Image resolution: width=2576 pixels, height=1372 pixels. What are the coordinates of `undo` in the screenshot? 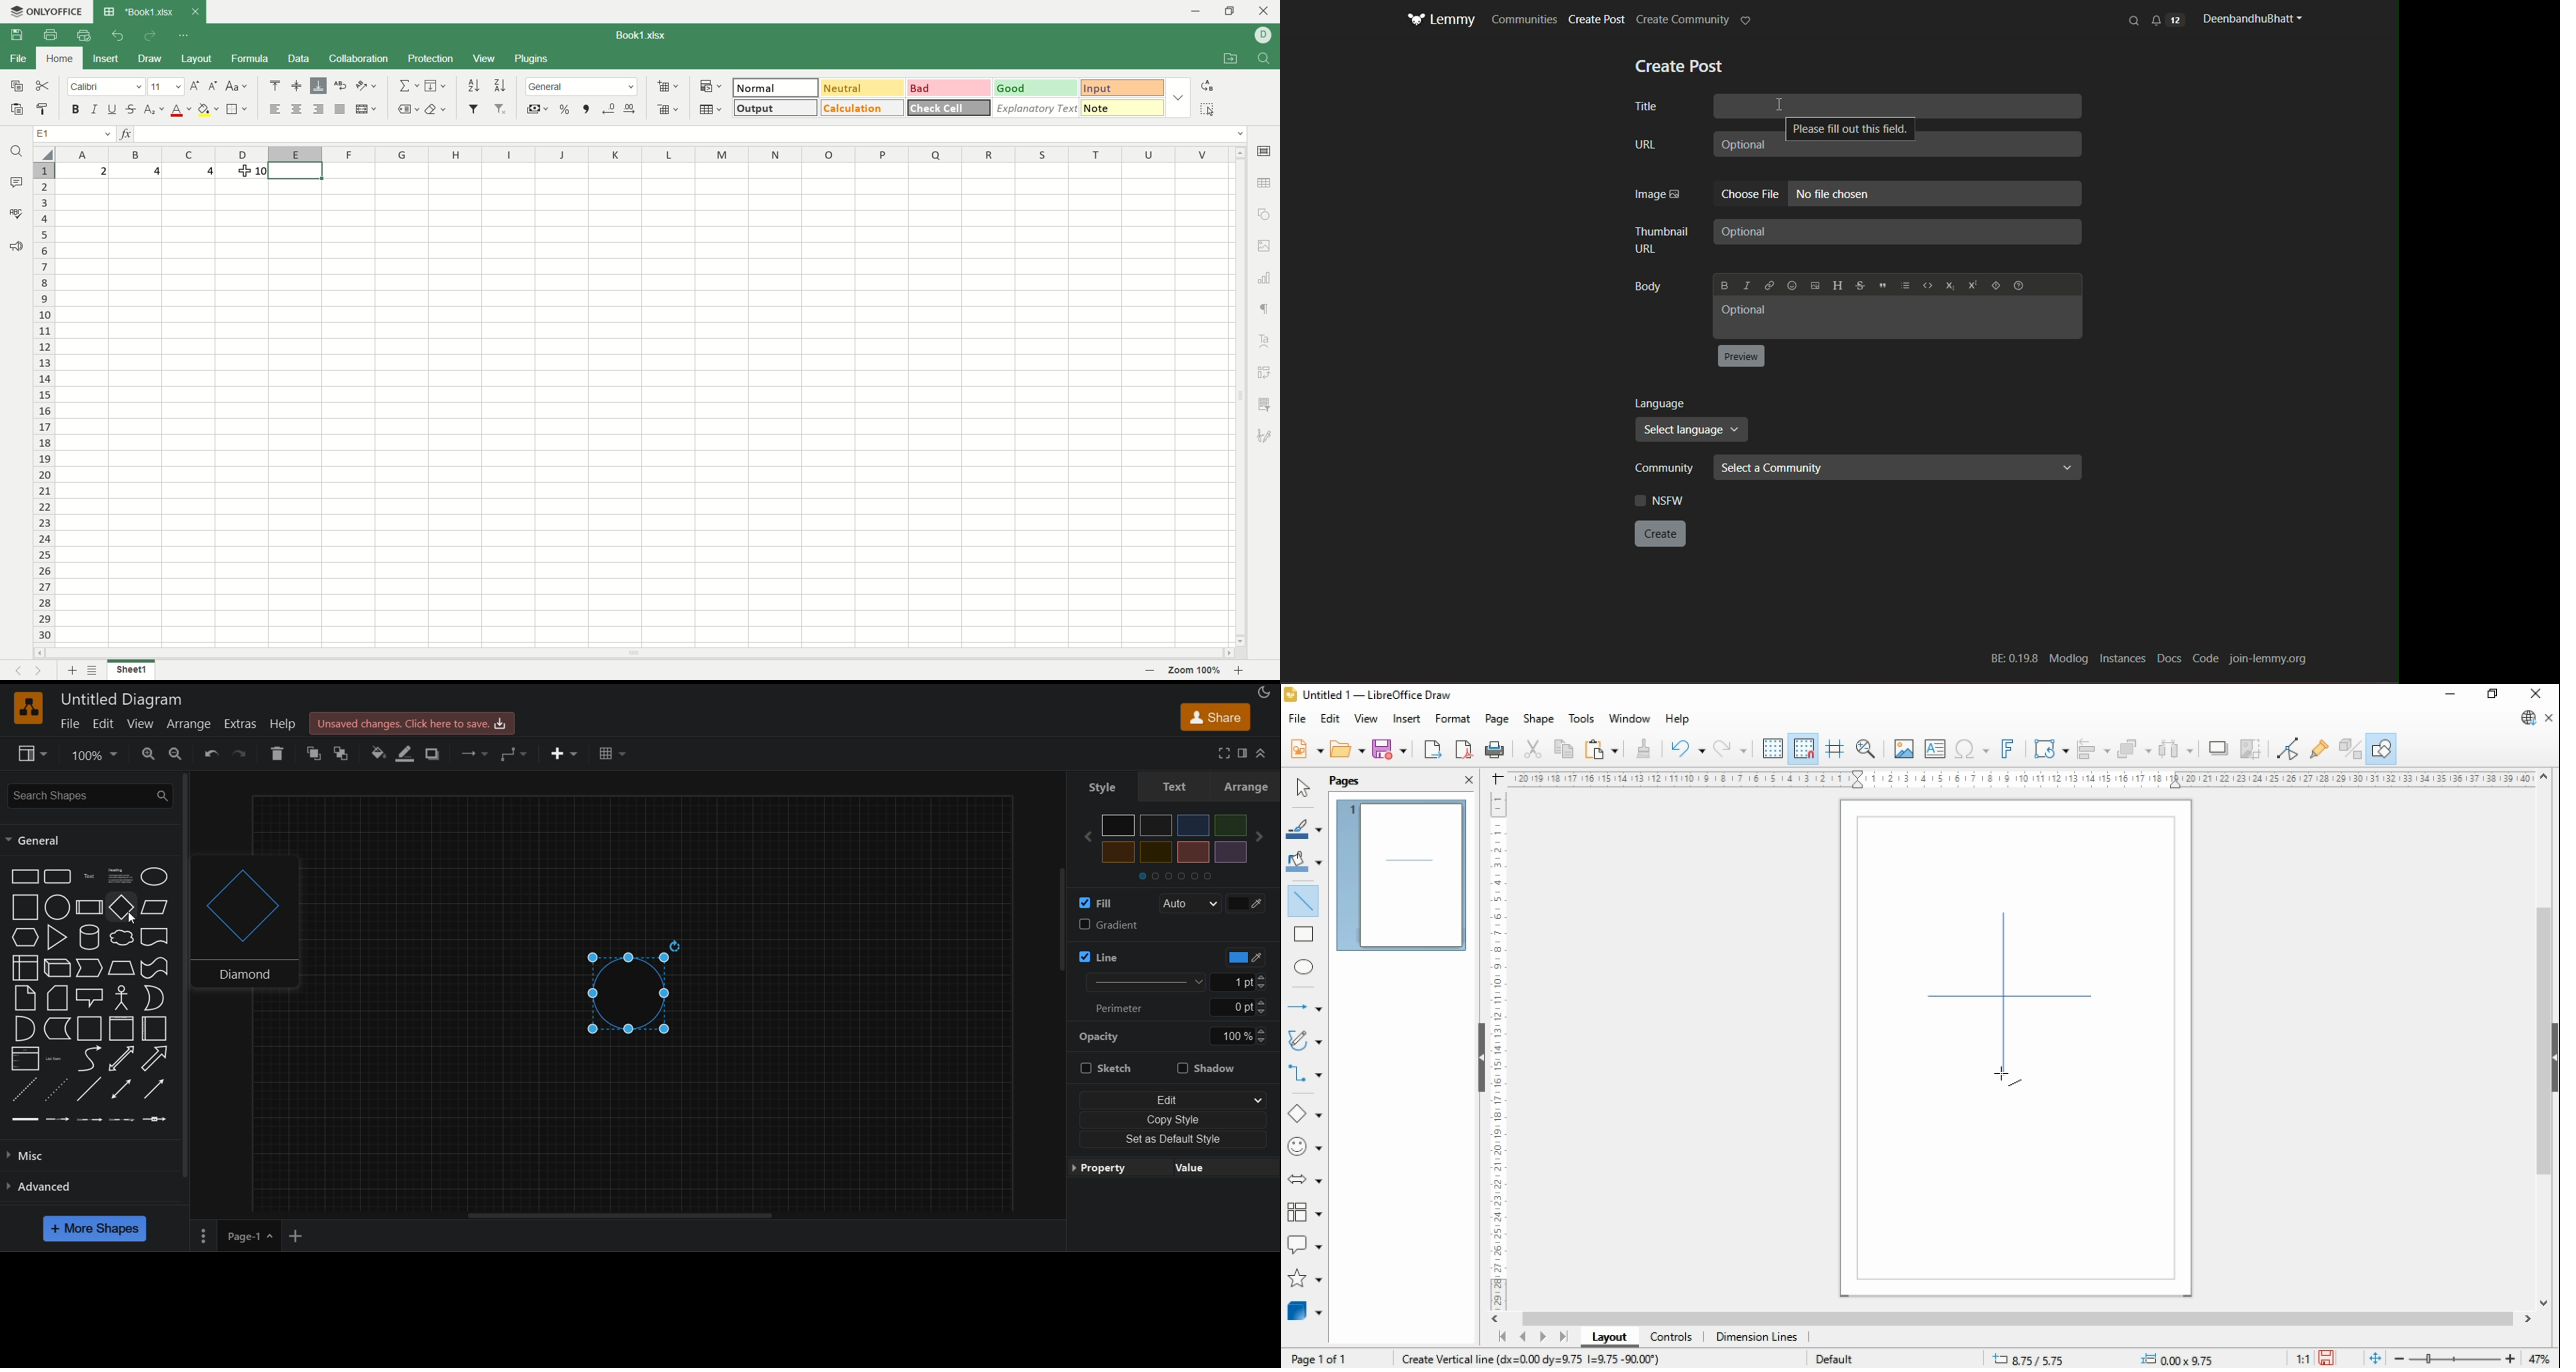 It's located at (1686, 748).